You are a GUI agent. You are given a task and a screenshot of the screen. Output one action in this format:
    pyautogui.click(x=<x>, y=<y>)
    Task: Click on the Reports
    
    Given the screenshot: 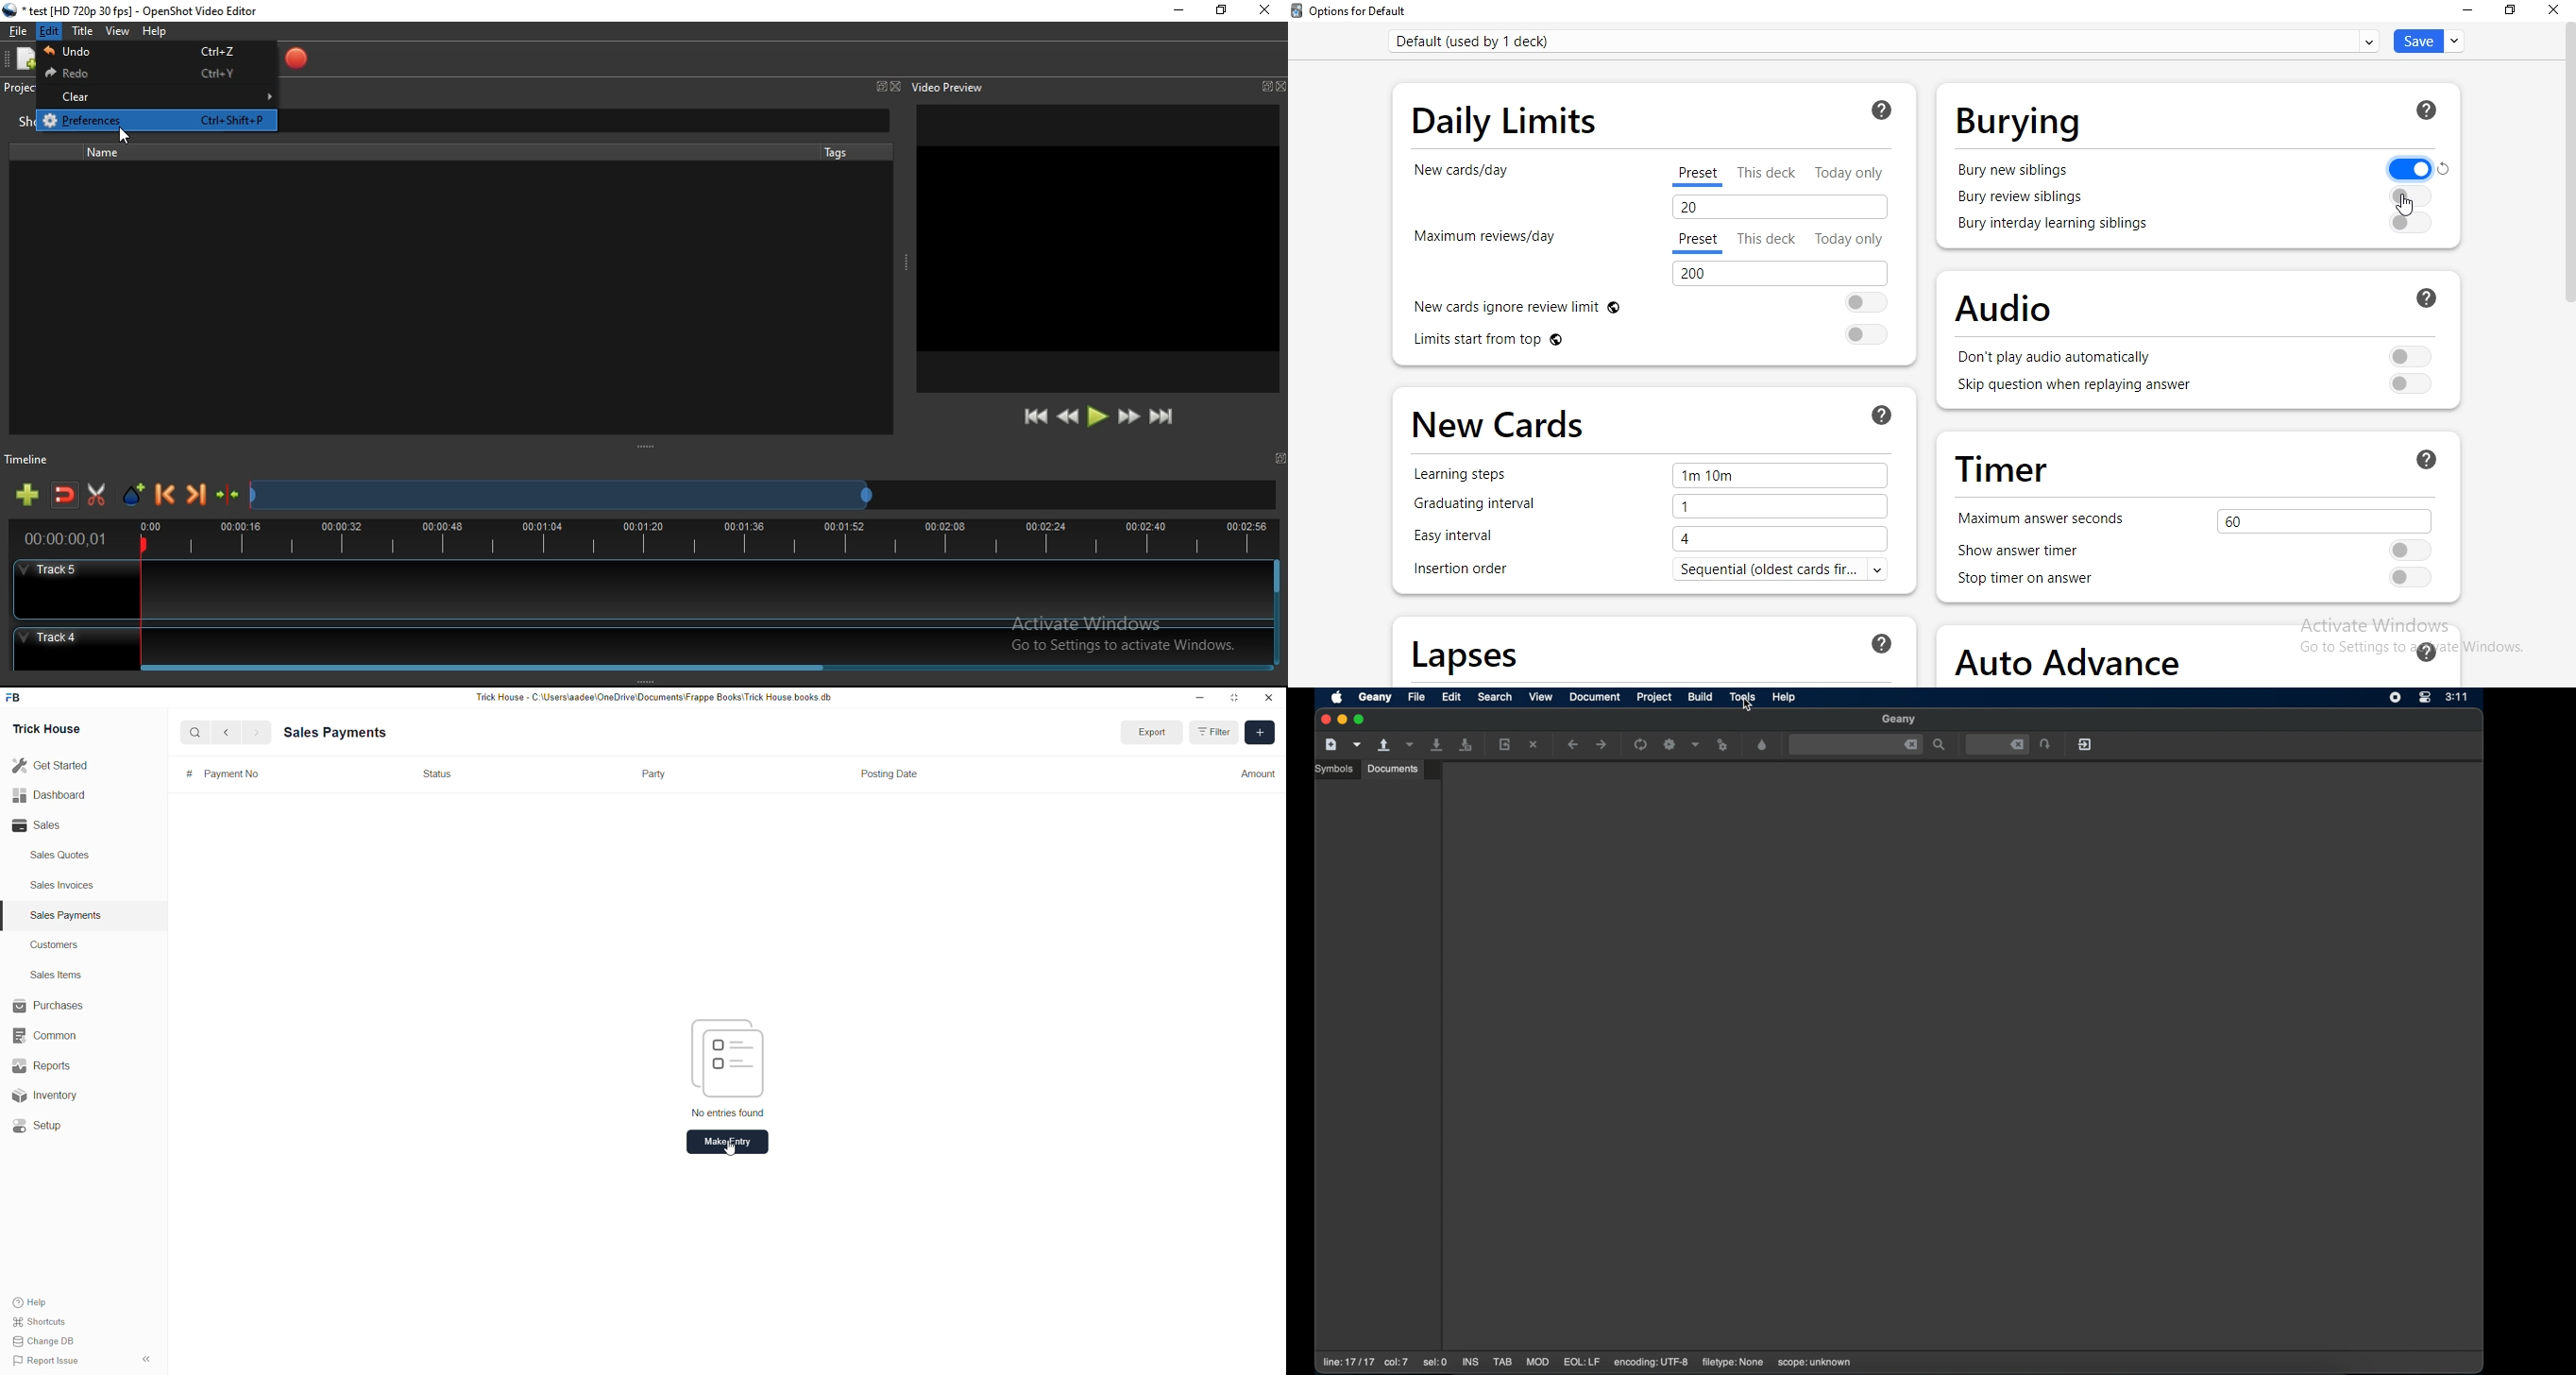 What is the action you would take?
    pyautogui.click(x=50, y=1065)
    